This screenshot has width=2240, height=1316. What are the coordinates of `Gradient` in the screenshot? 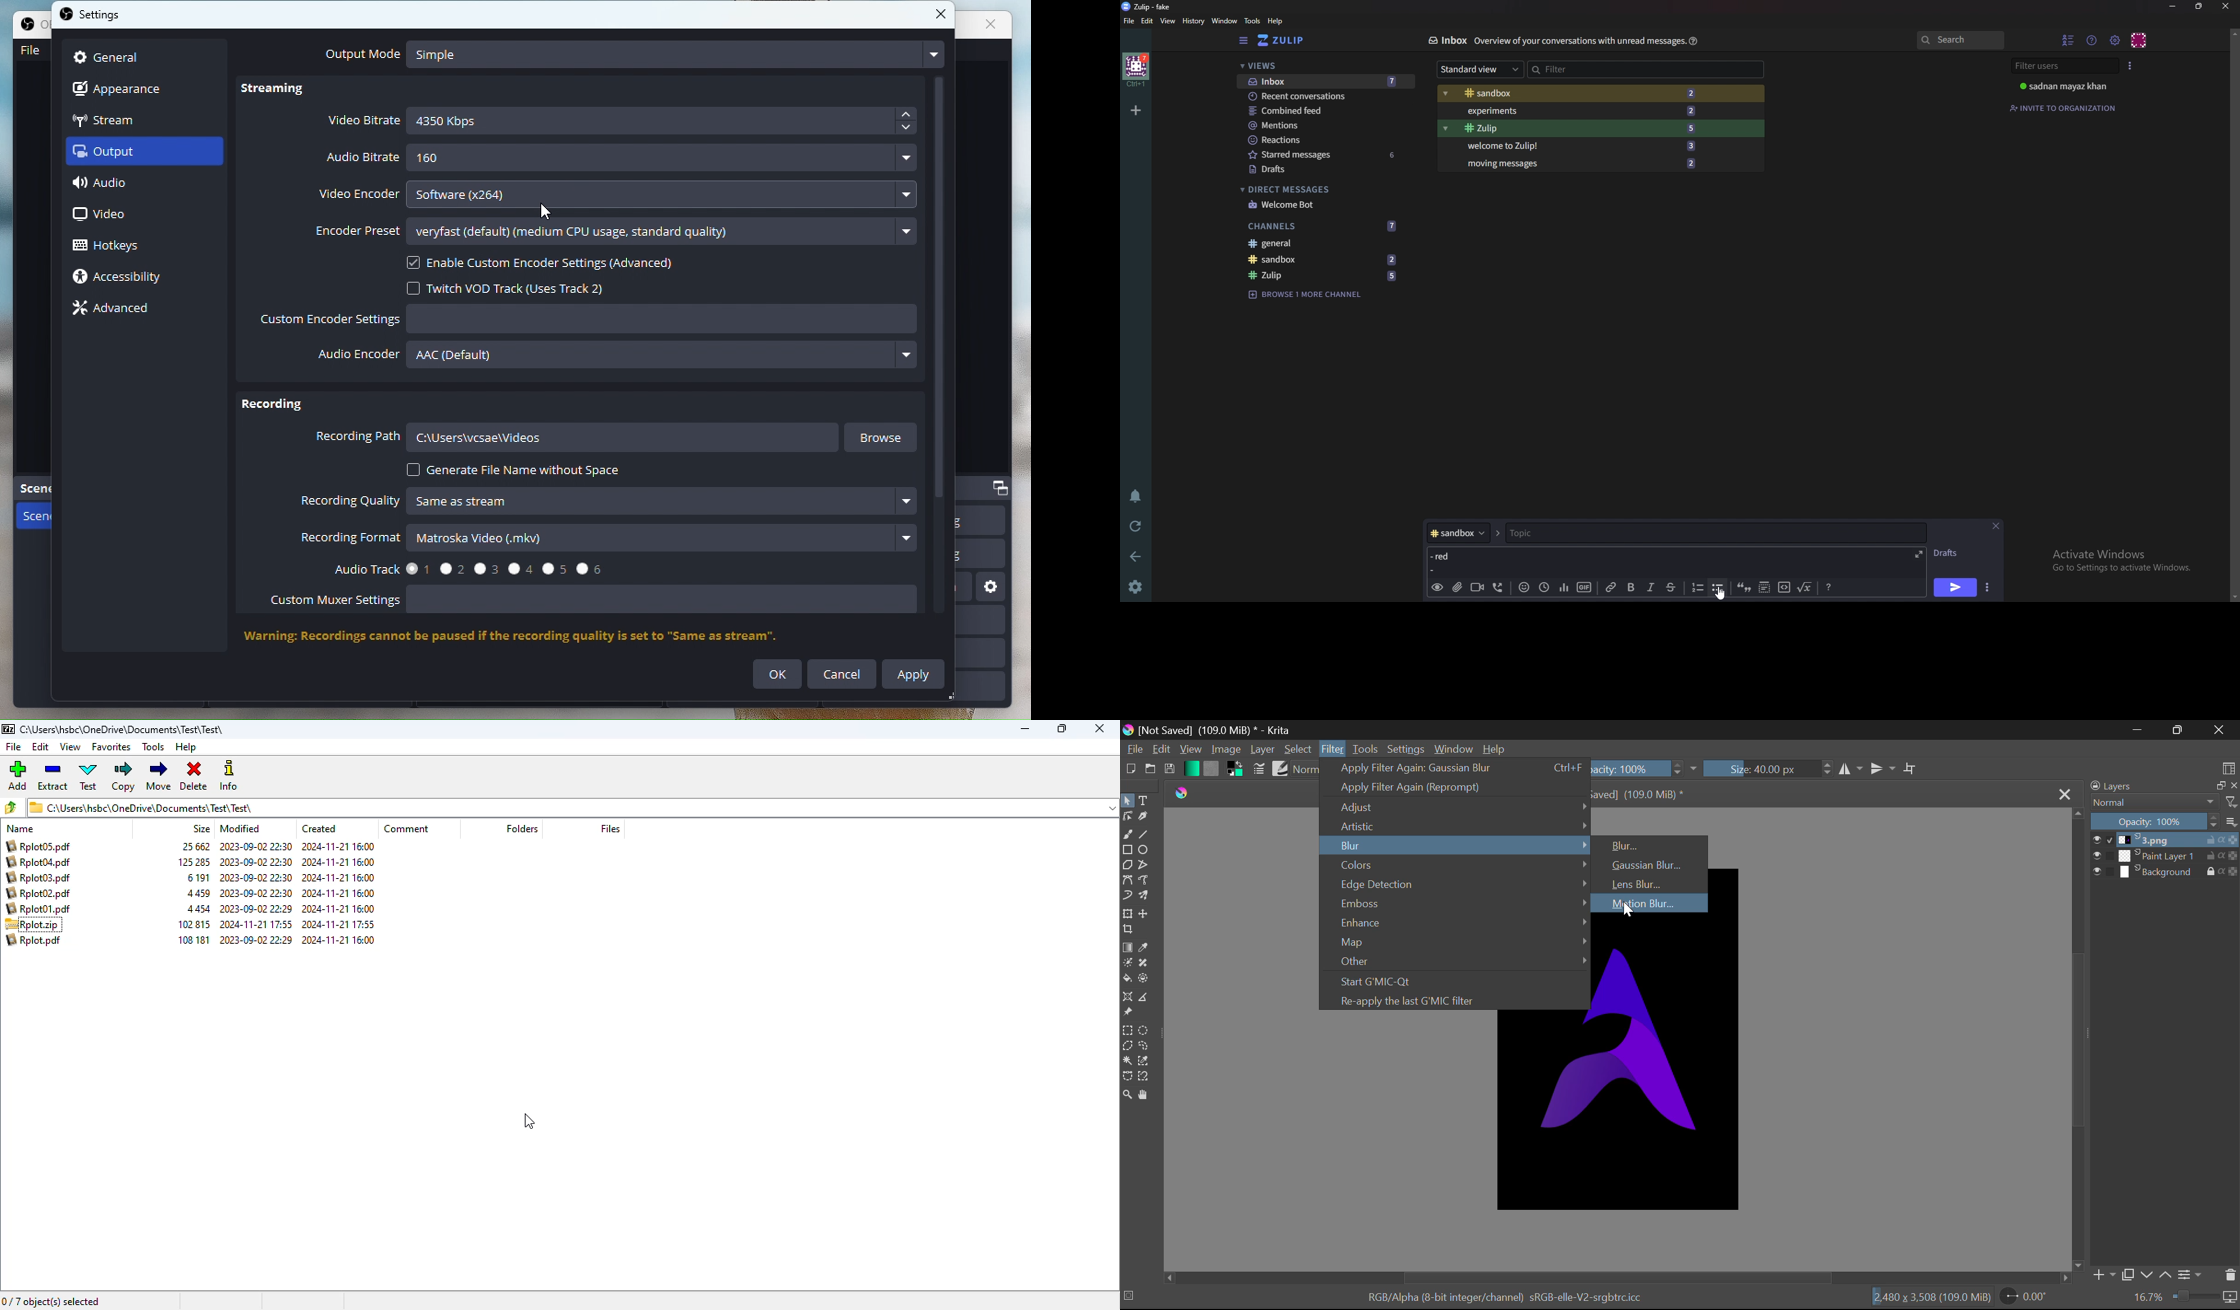 It's located at (1191, 768).